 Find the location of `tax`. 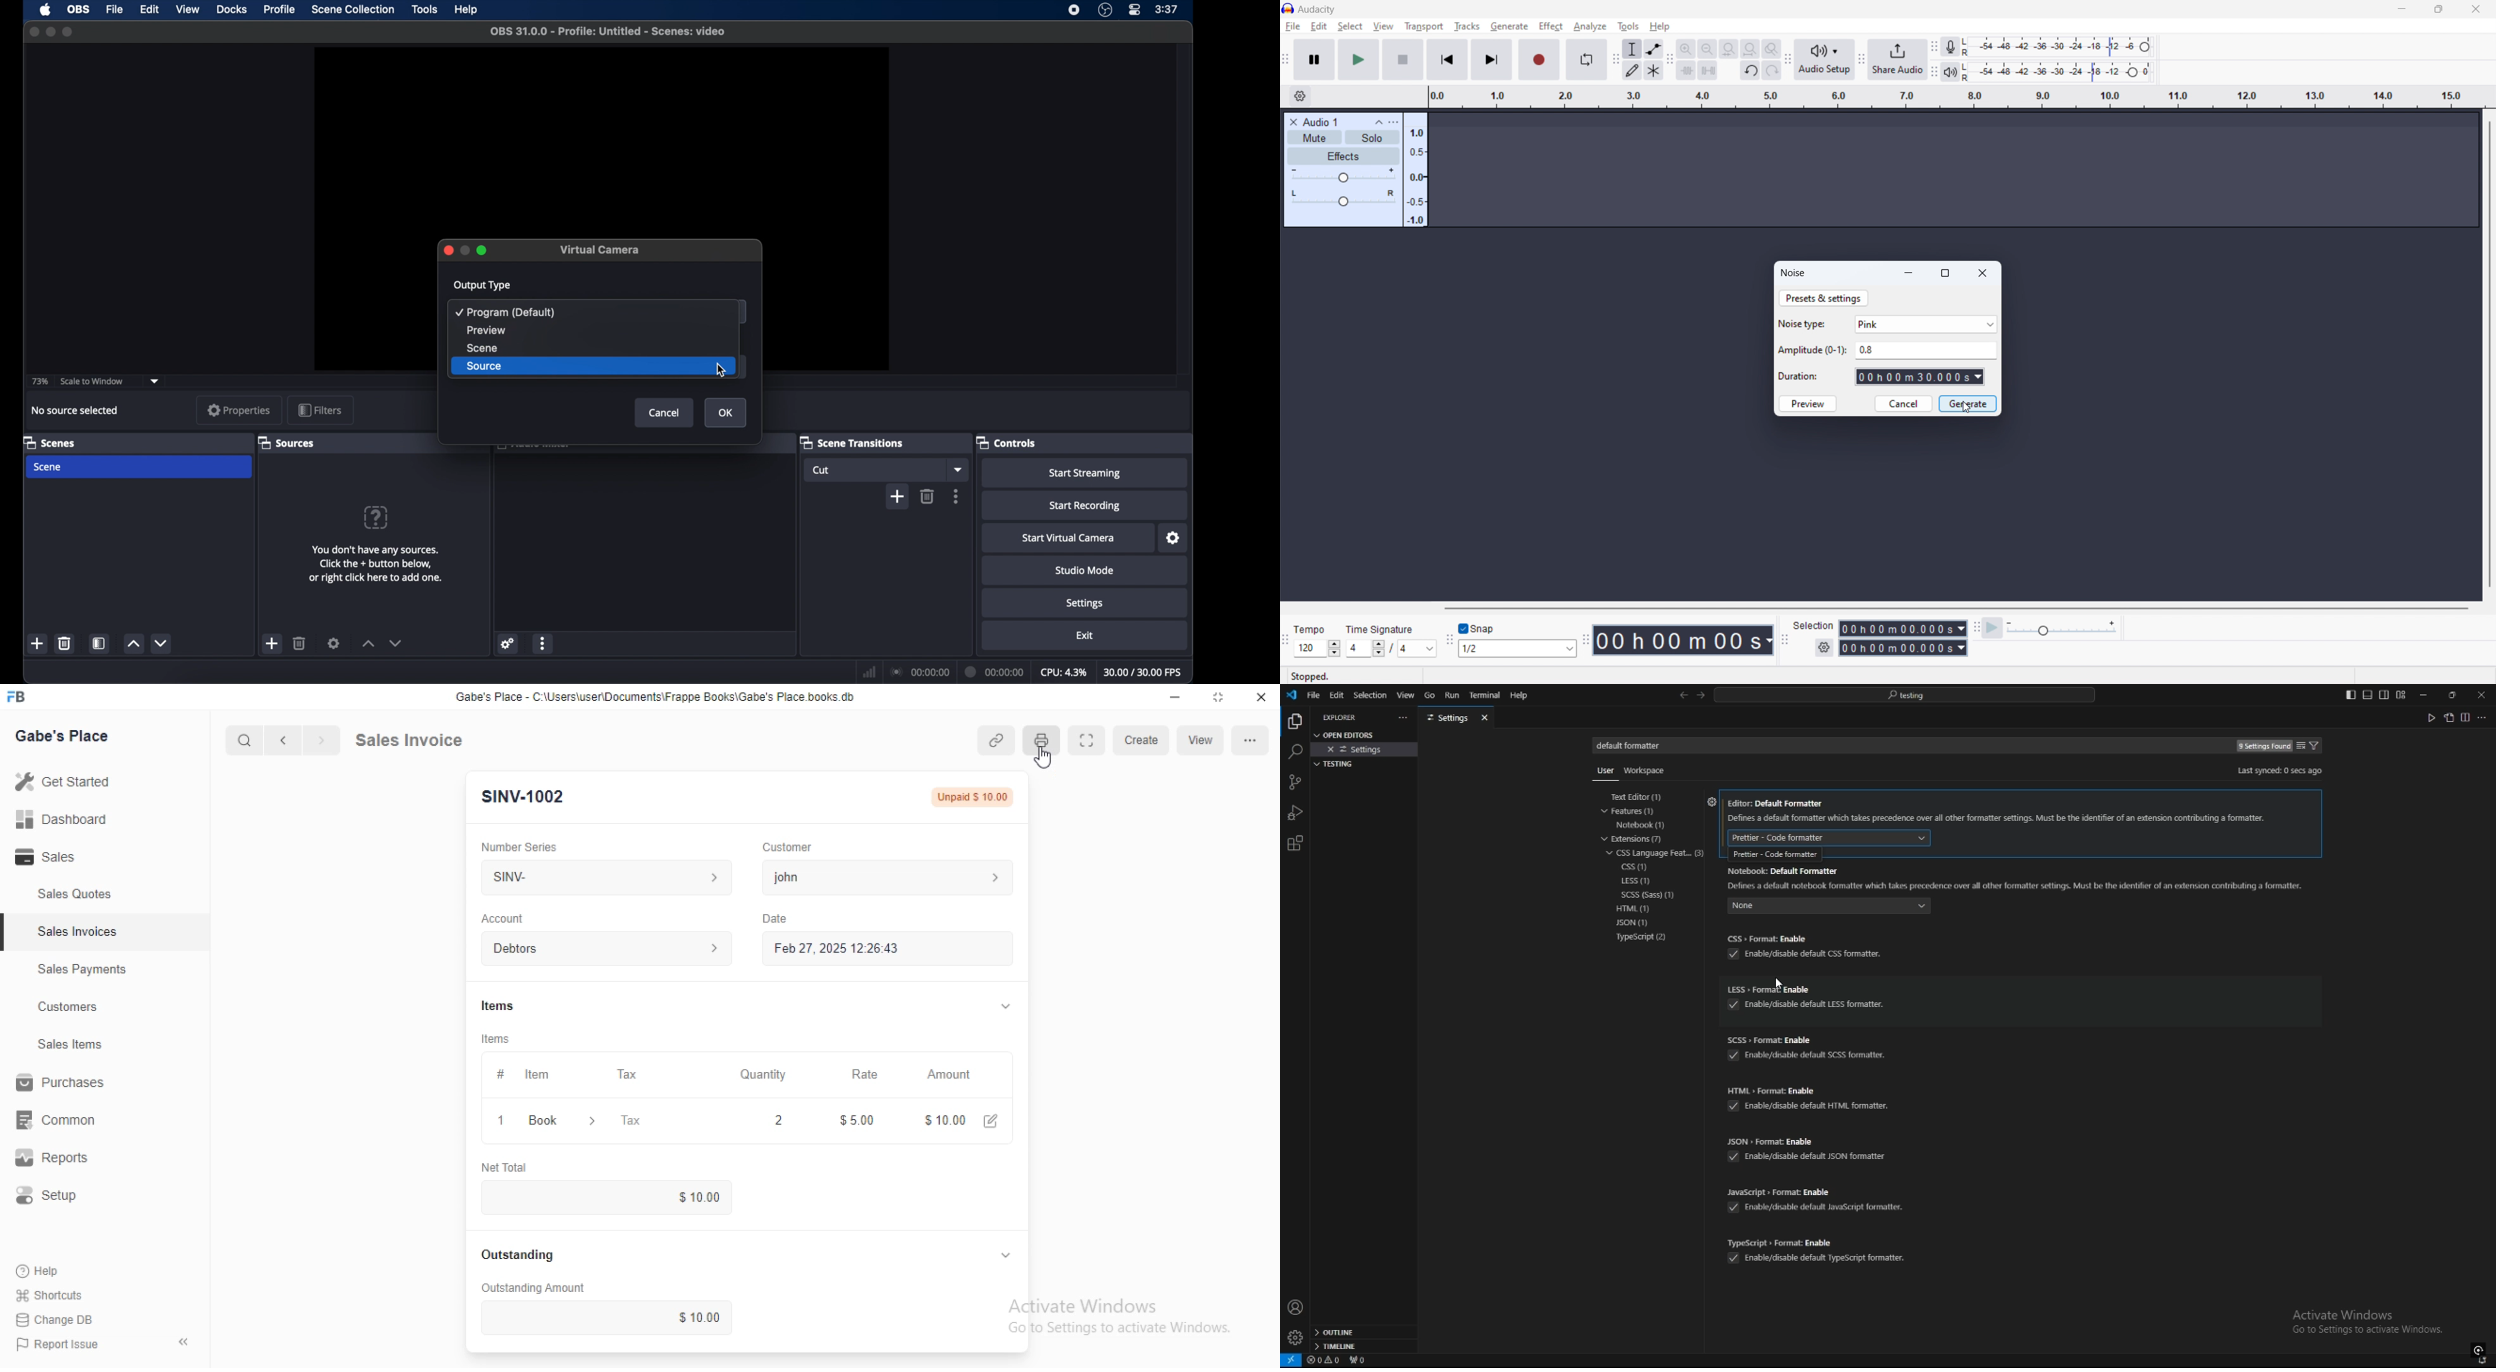

tax is located at coordinates (631, 1120).